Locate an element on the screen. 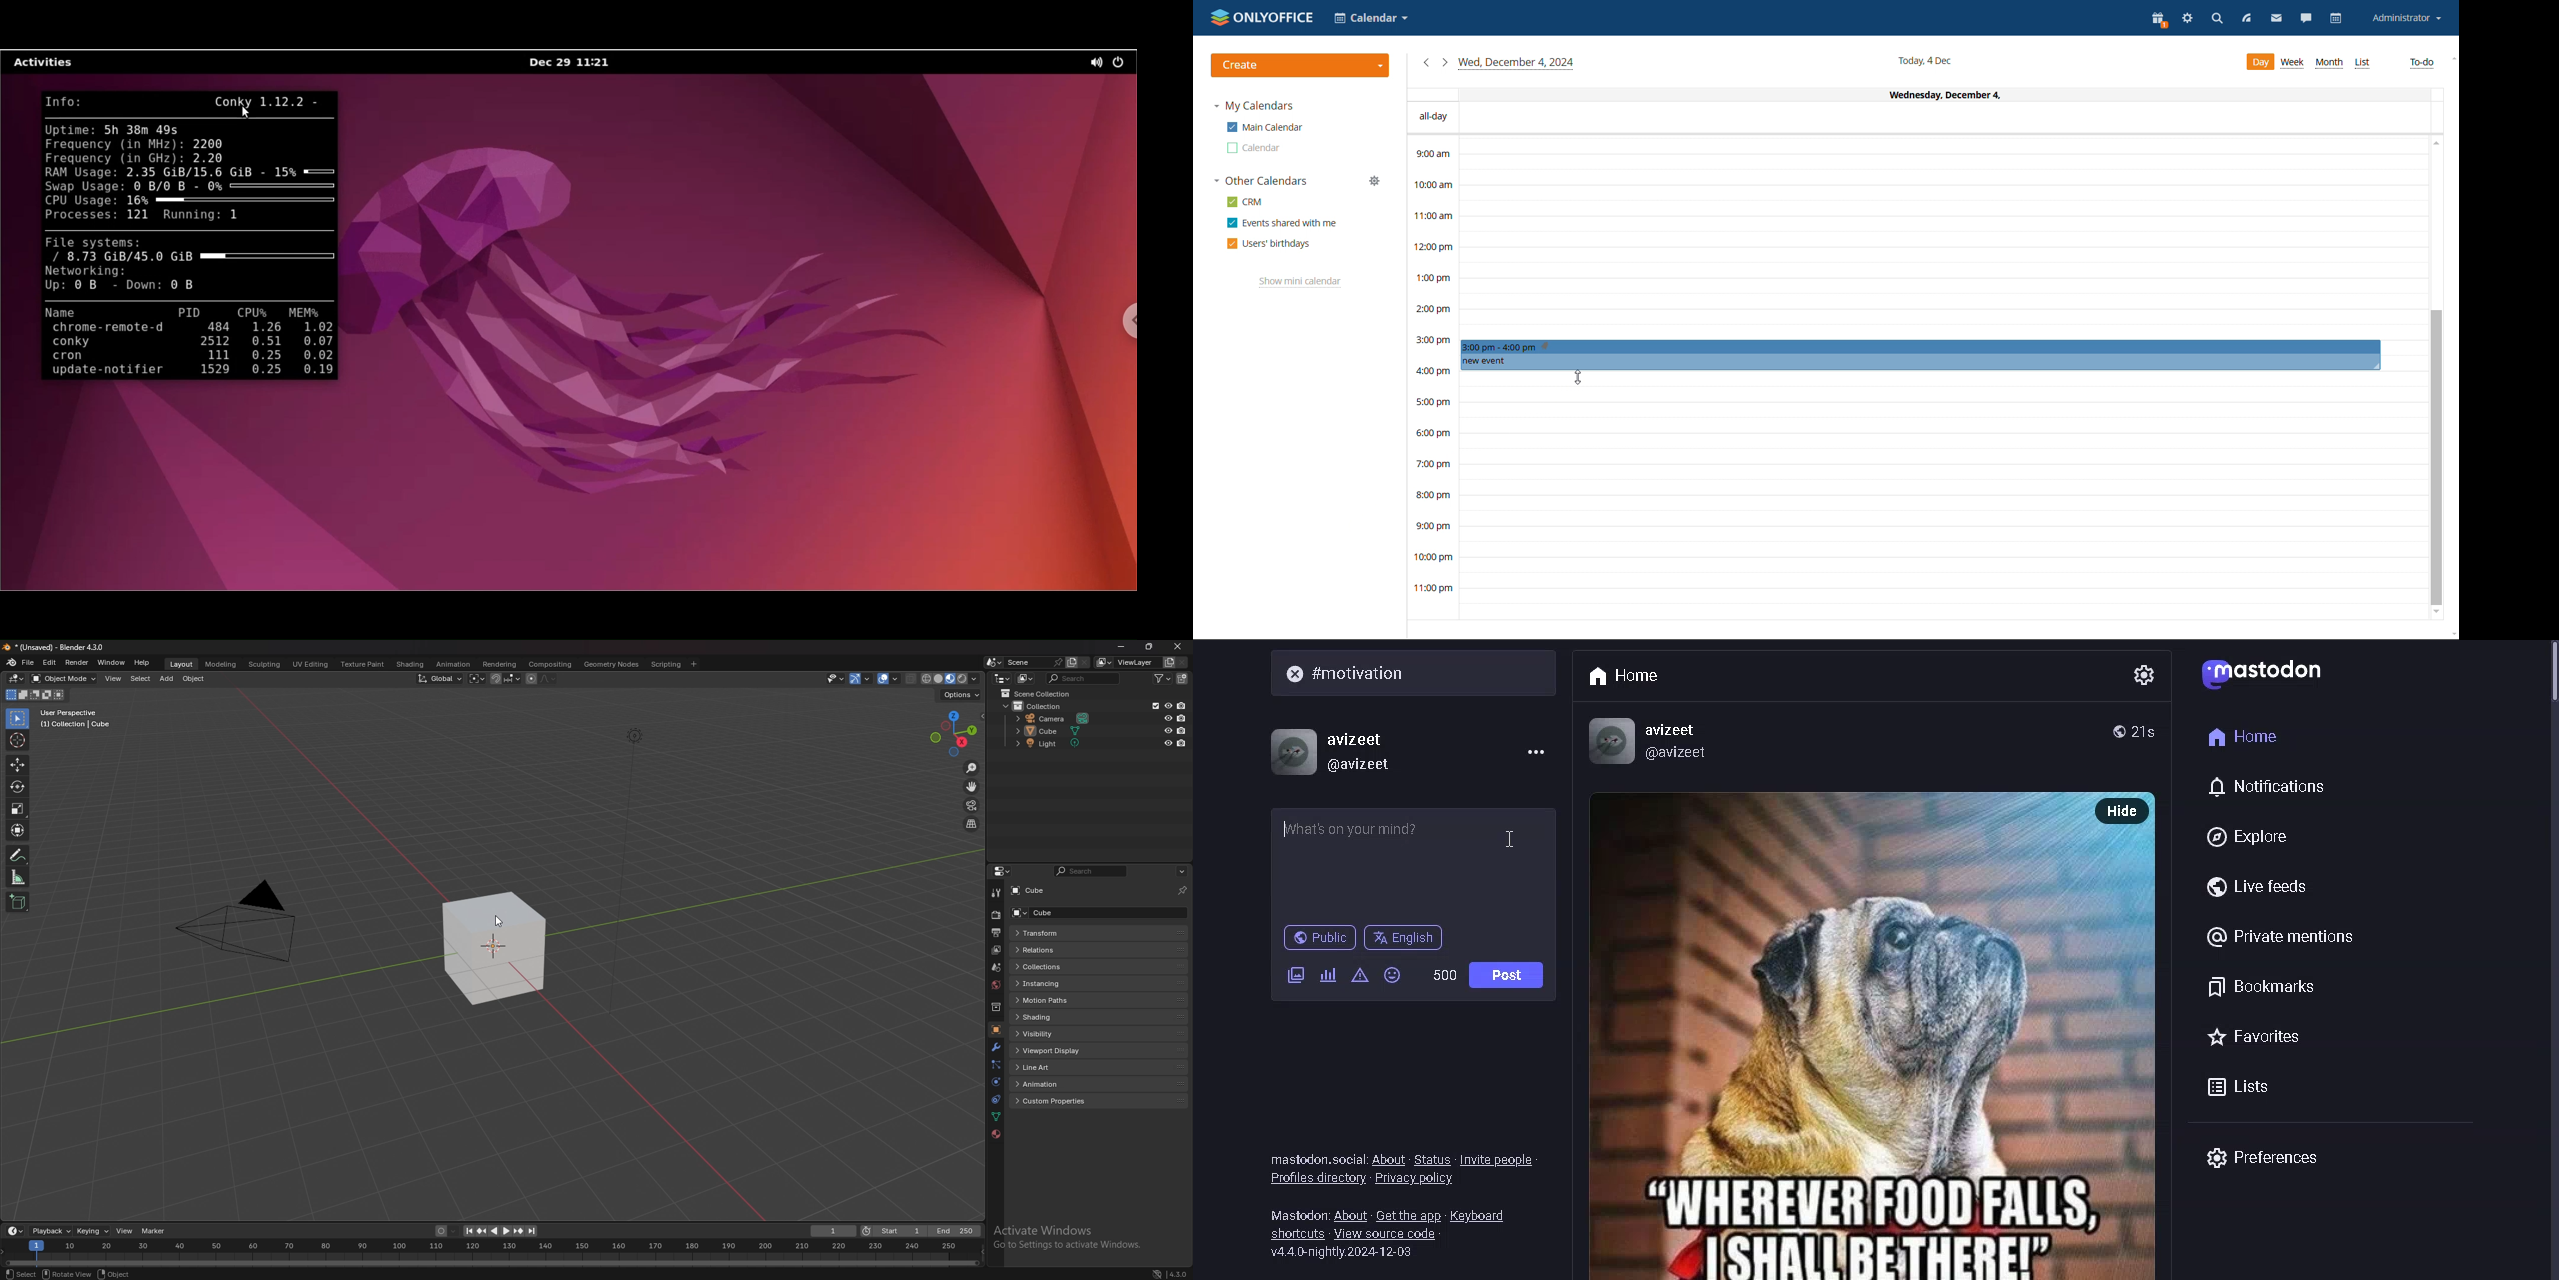 This screenshot has height=1288, width=2576. profile picture is located at coordinates (1292, 748).